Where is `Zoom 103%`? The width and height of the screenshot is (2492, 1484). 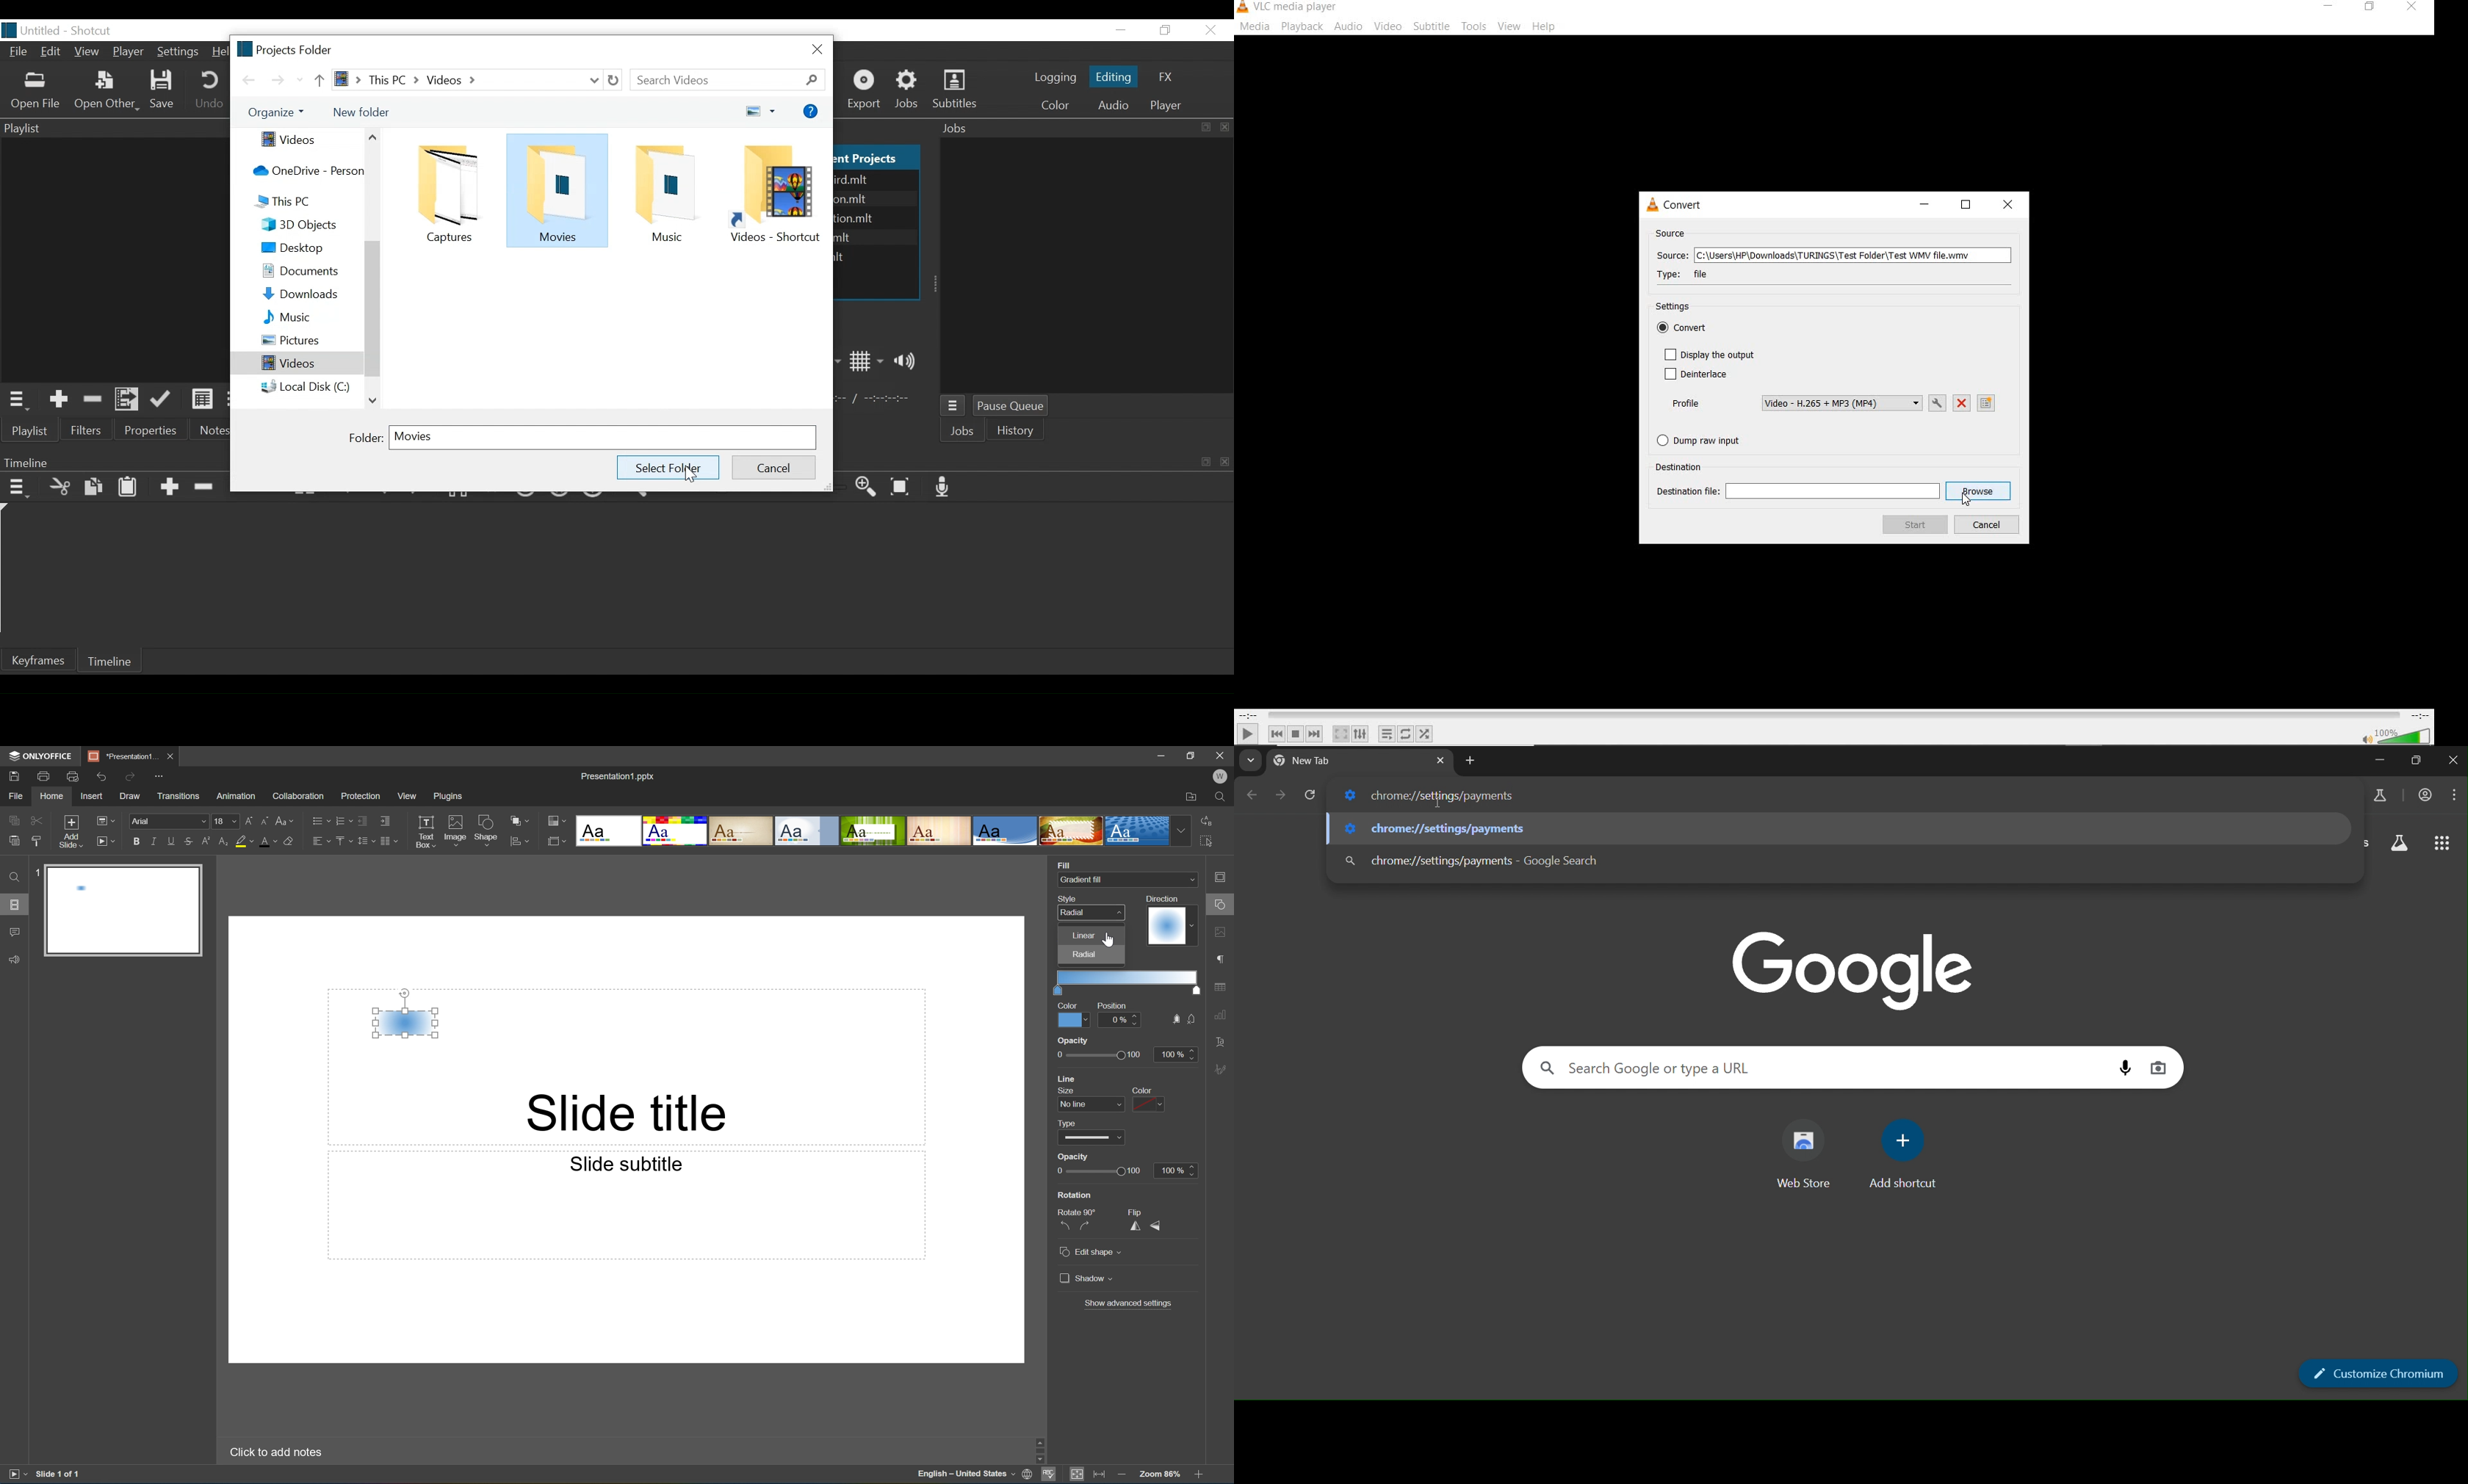 Zoom 103% is located at coordinates (1161, 1476).